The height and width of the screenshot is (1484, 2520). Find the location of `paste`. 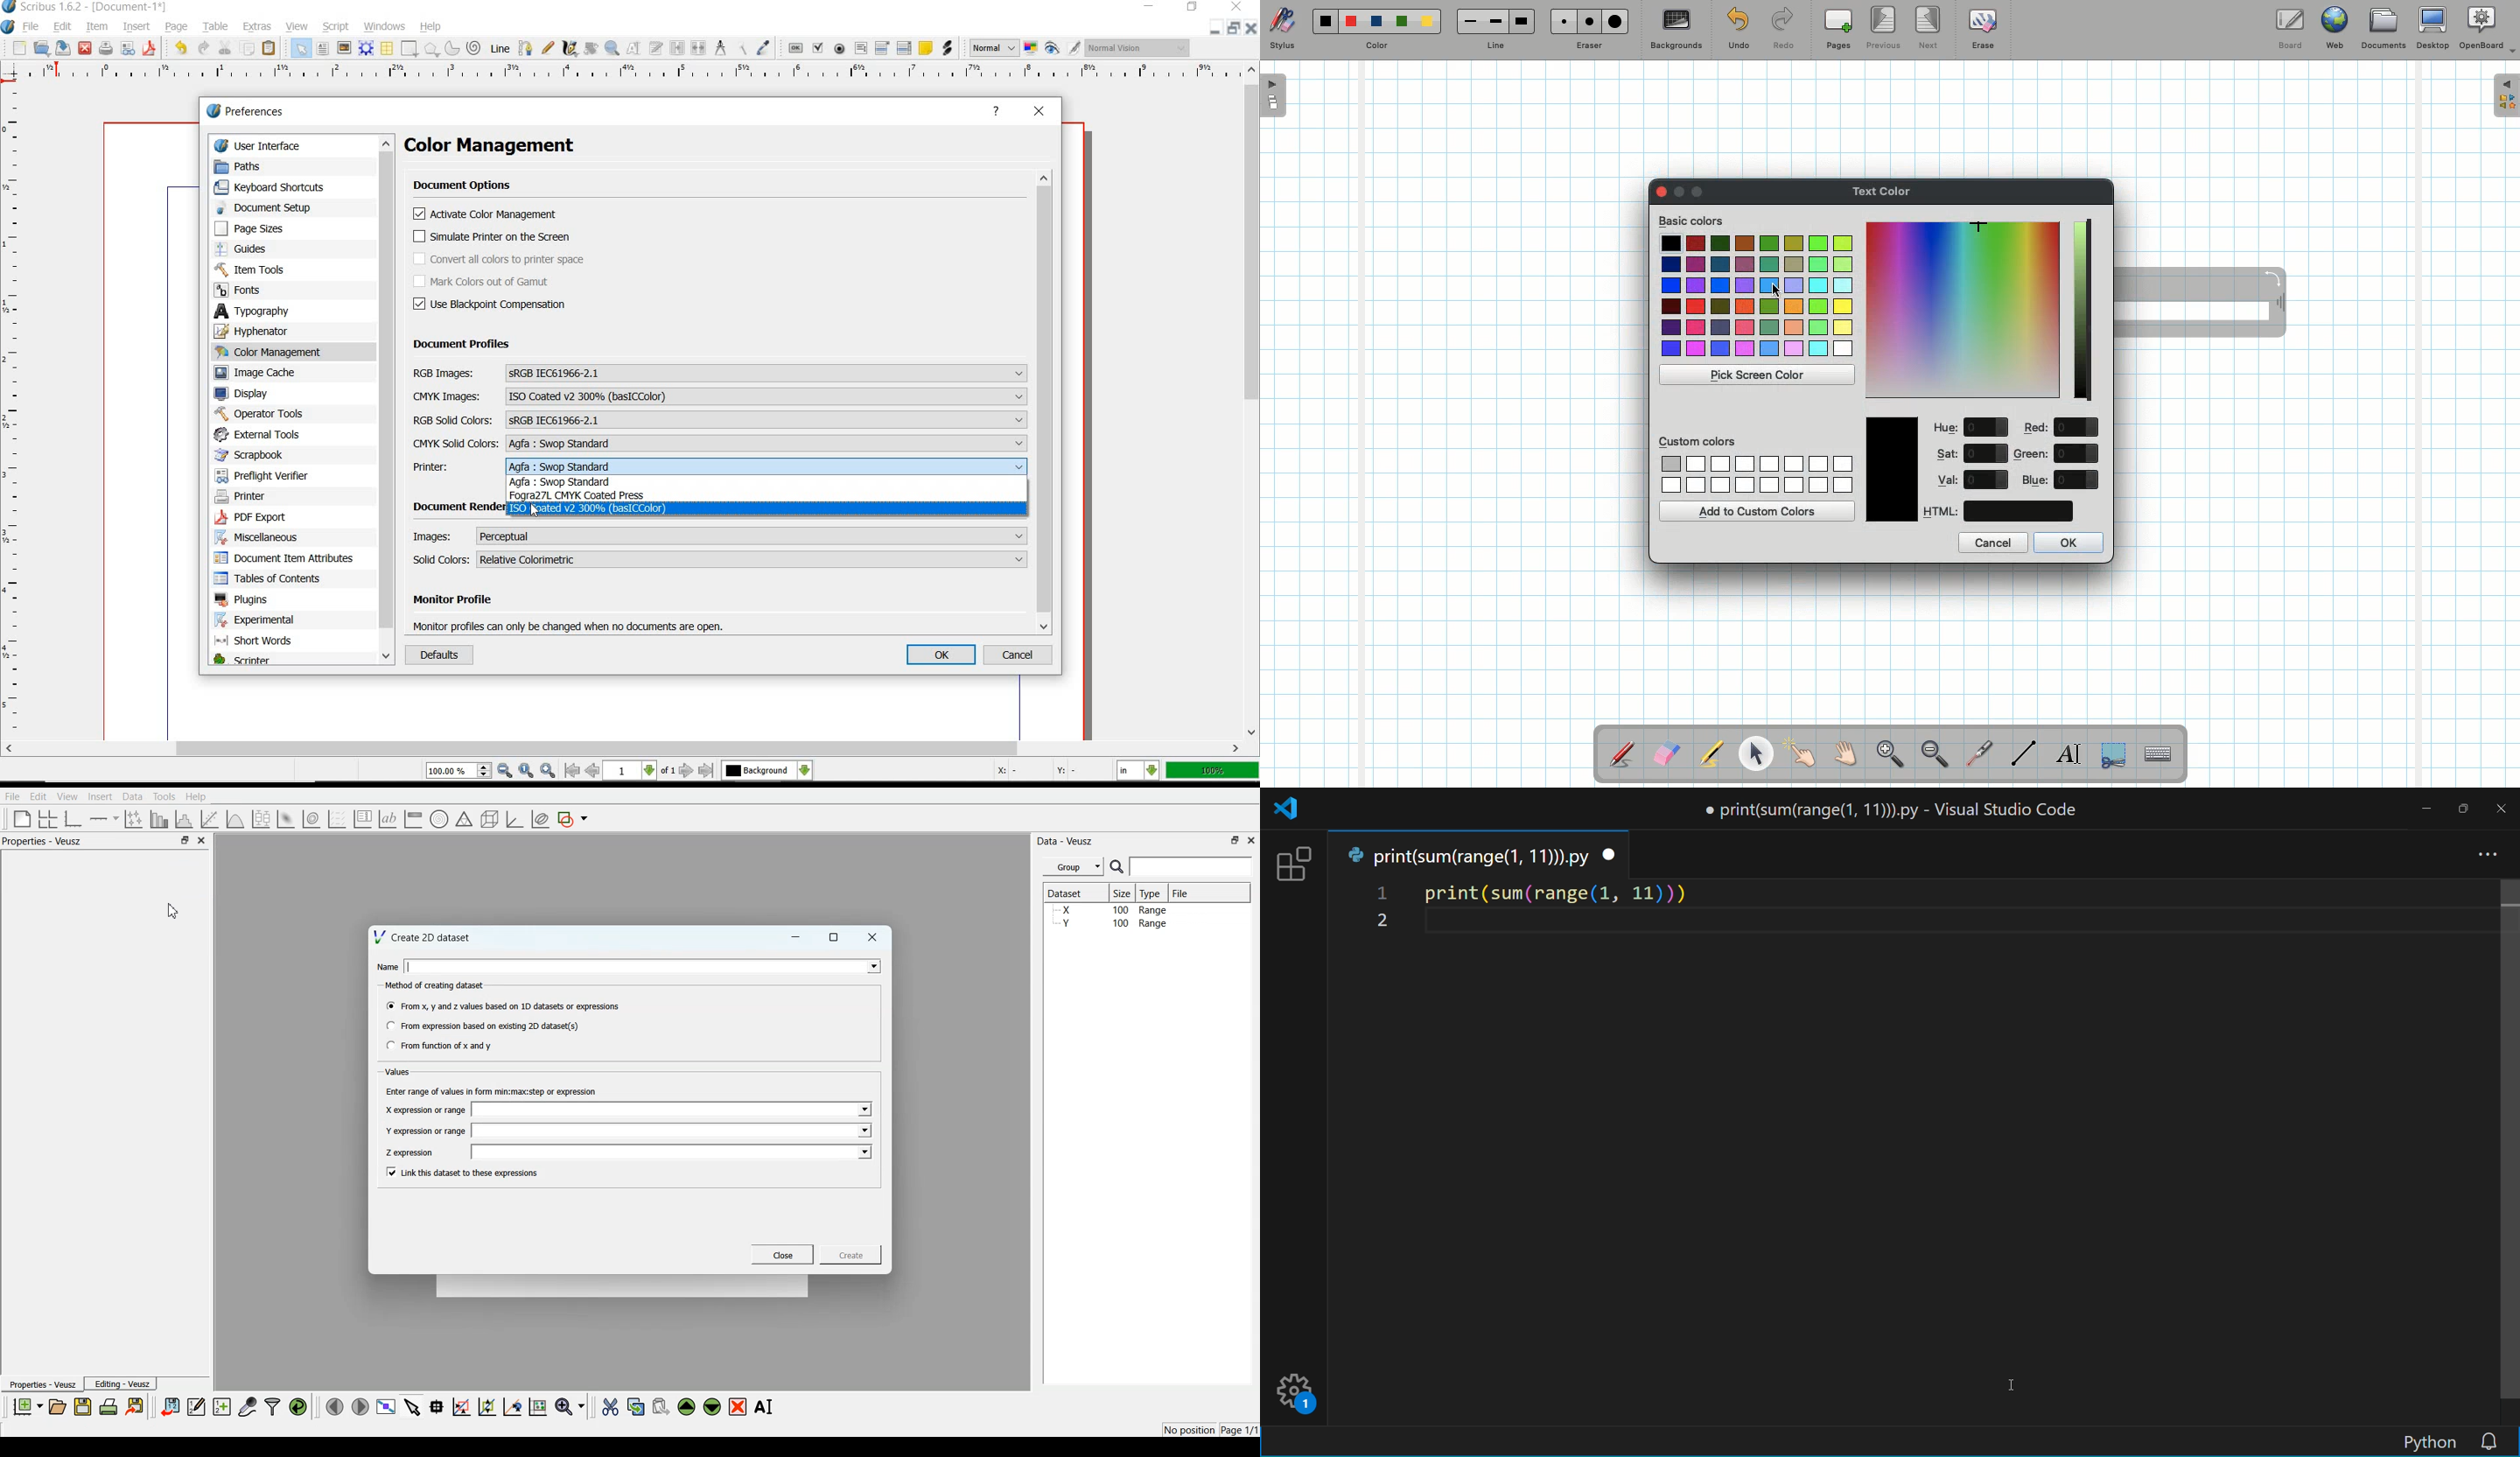

paste is located at coordinates (272, 50).